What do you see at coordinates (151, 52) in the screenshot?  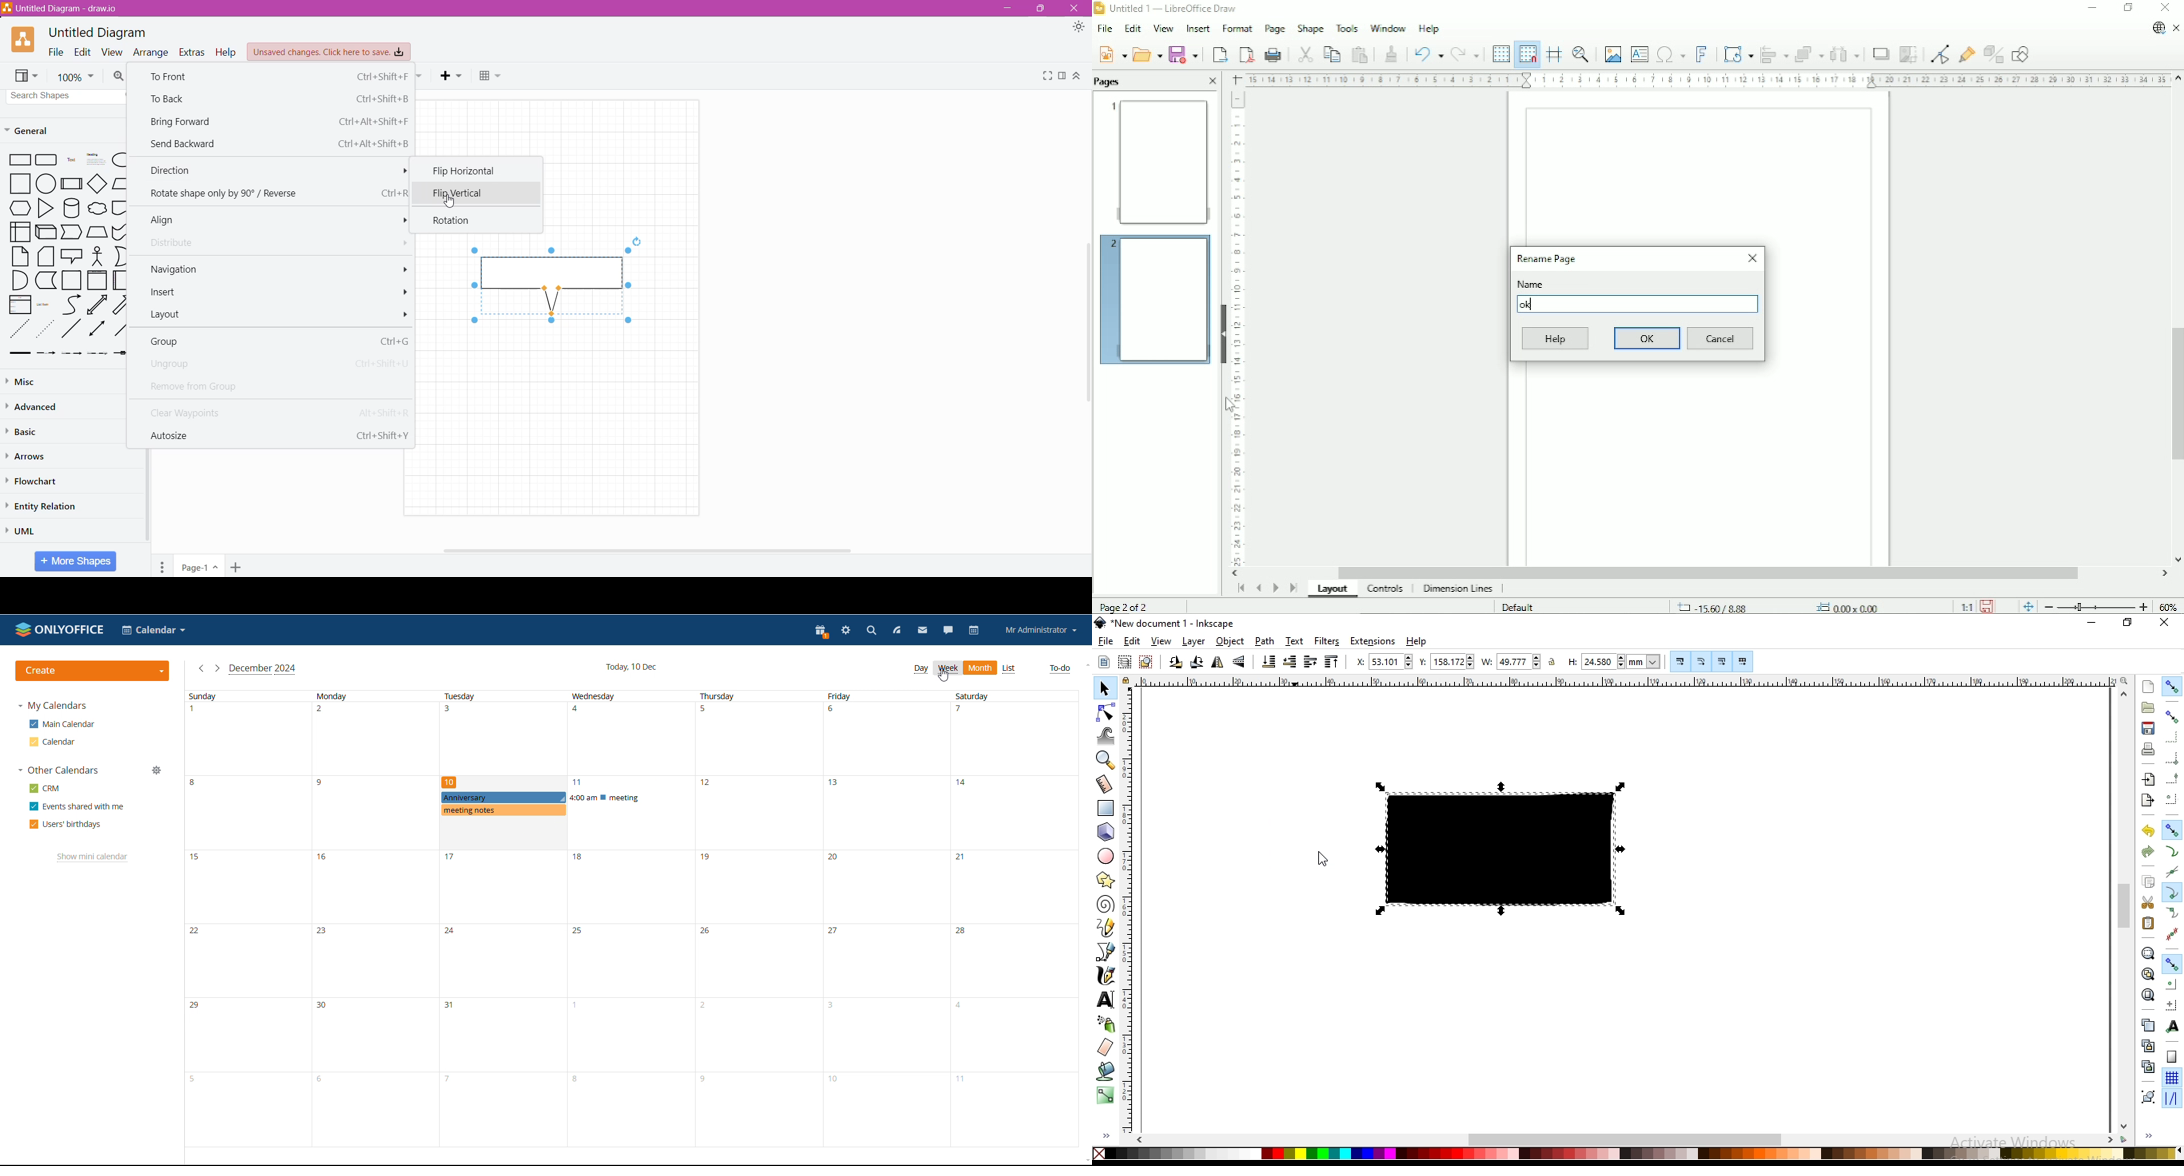 I see `Arrange` at bounding box center [151, 52].